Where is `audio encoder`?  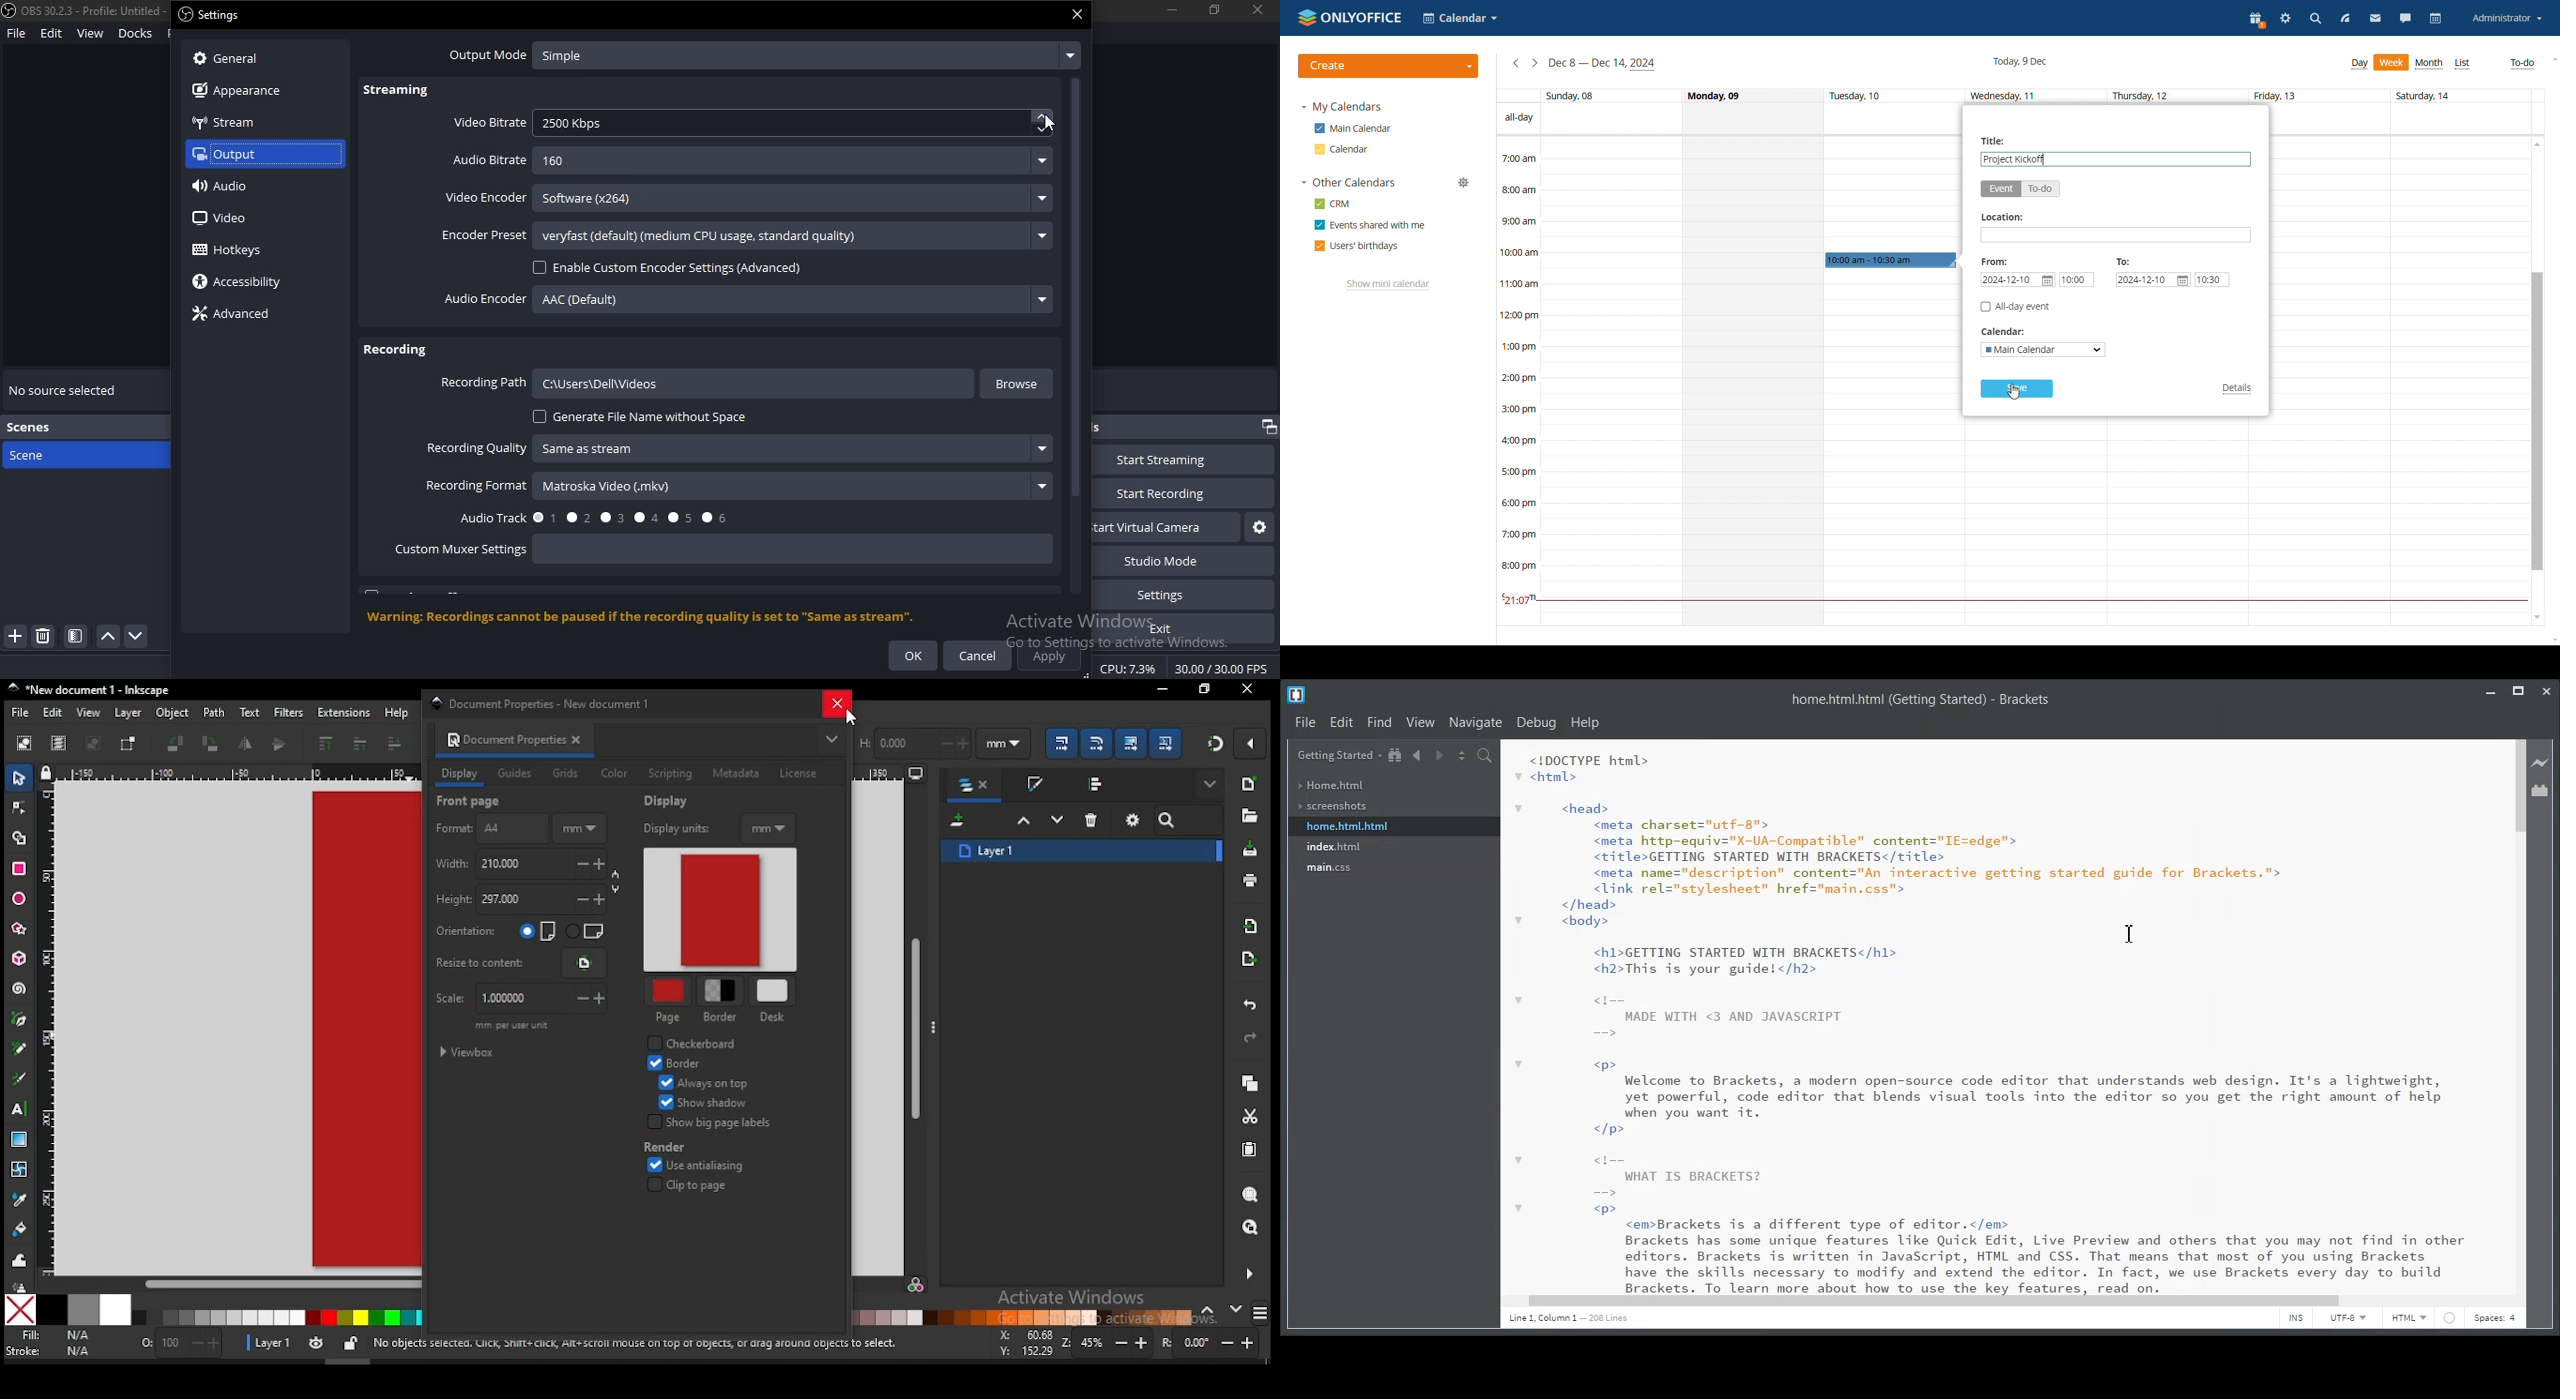
audio encoder is located at coordinates (483, 299).